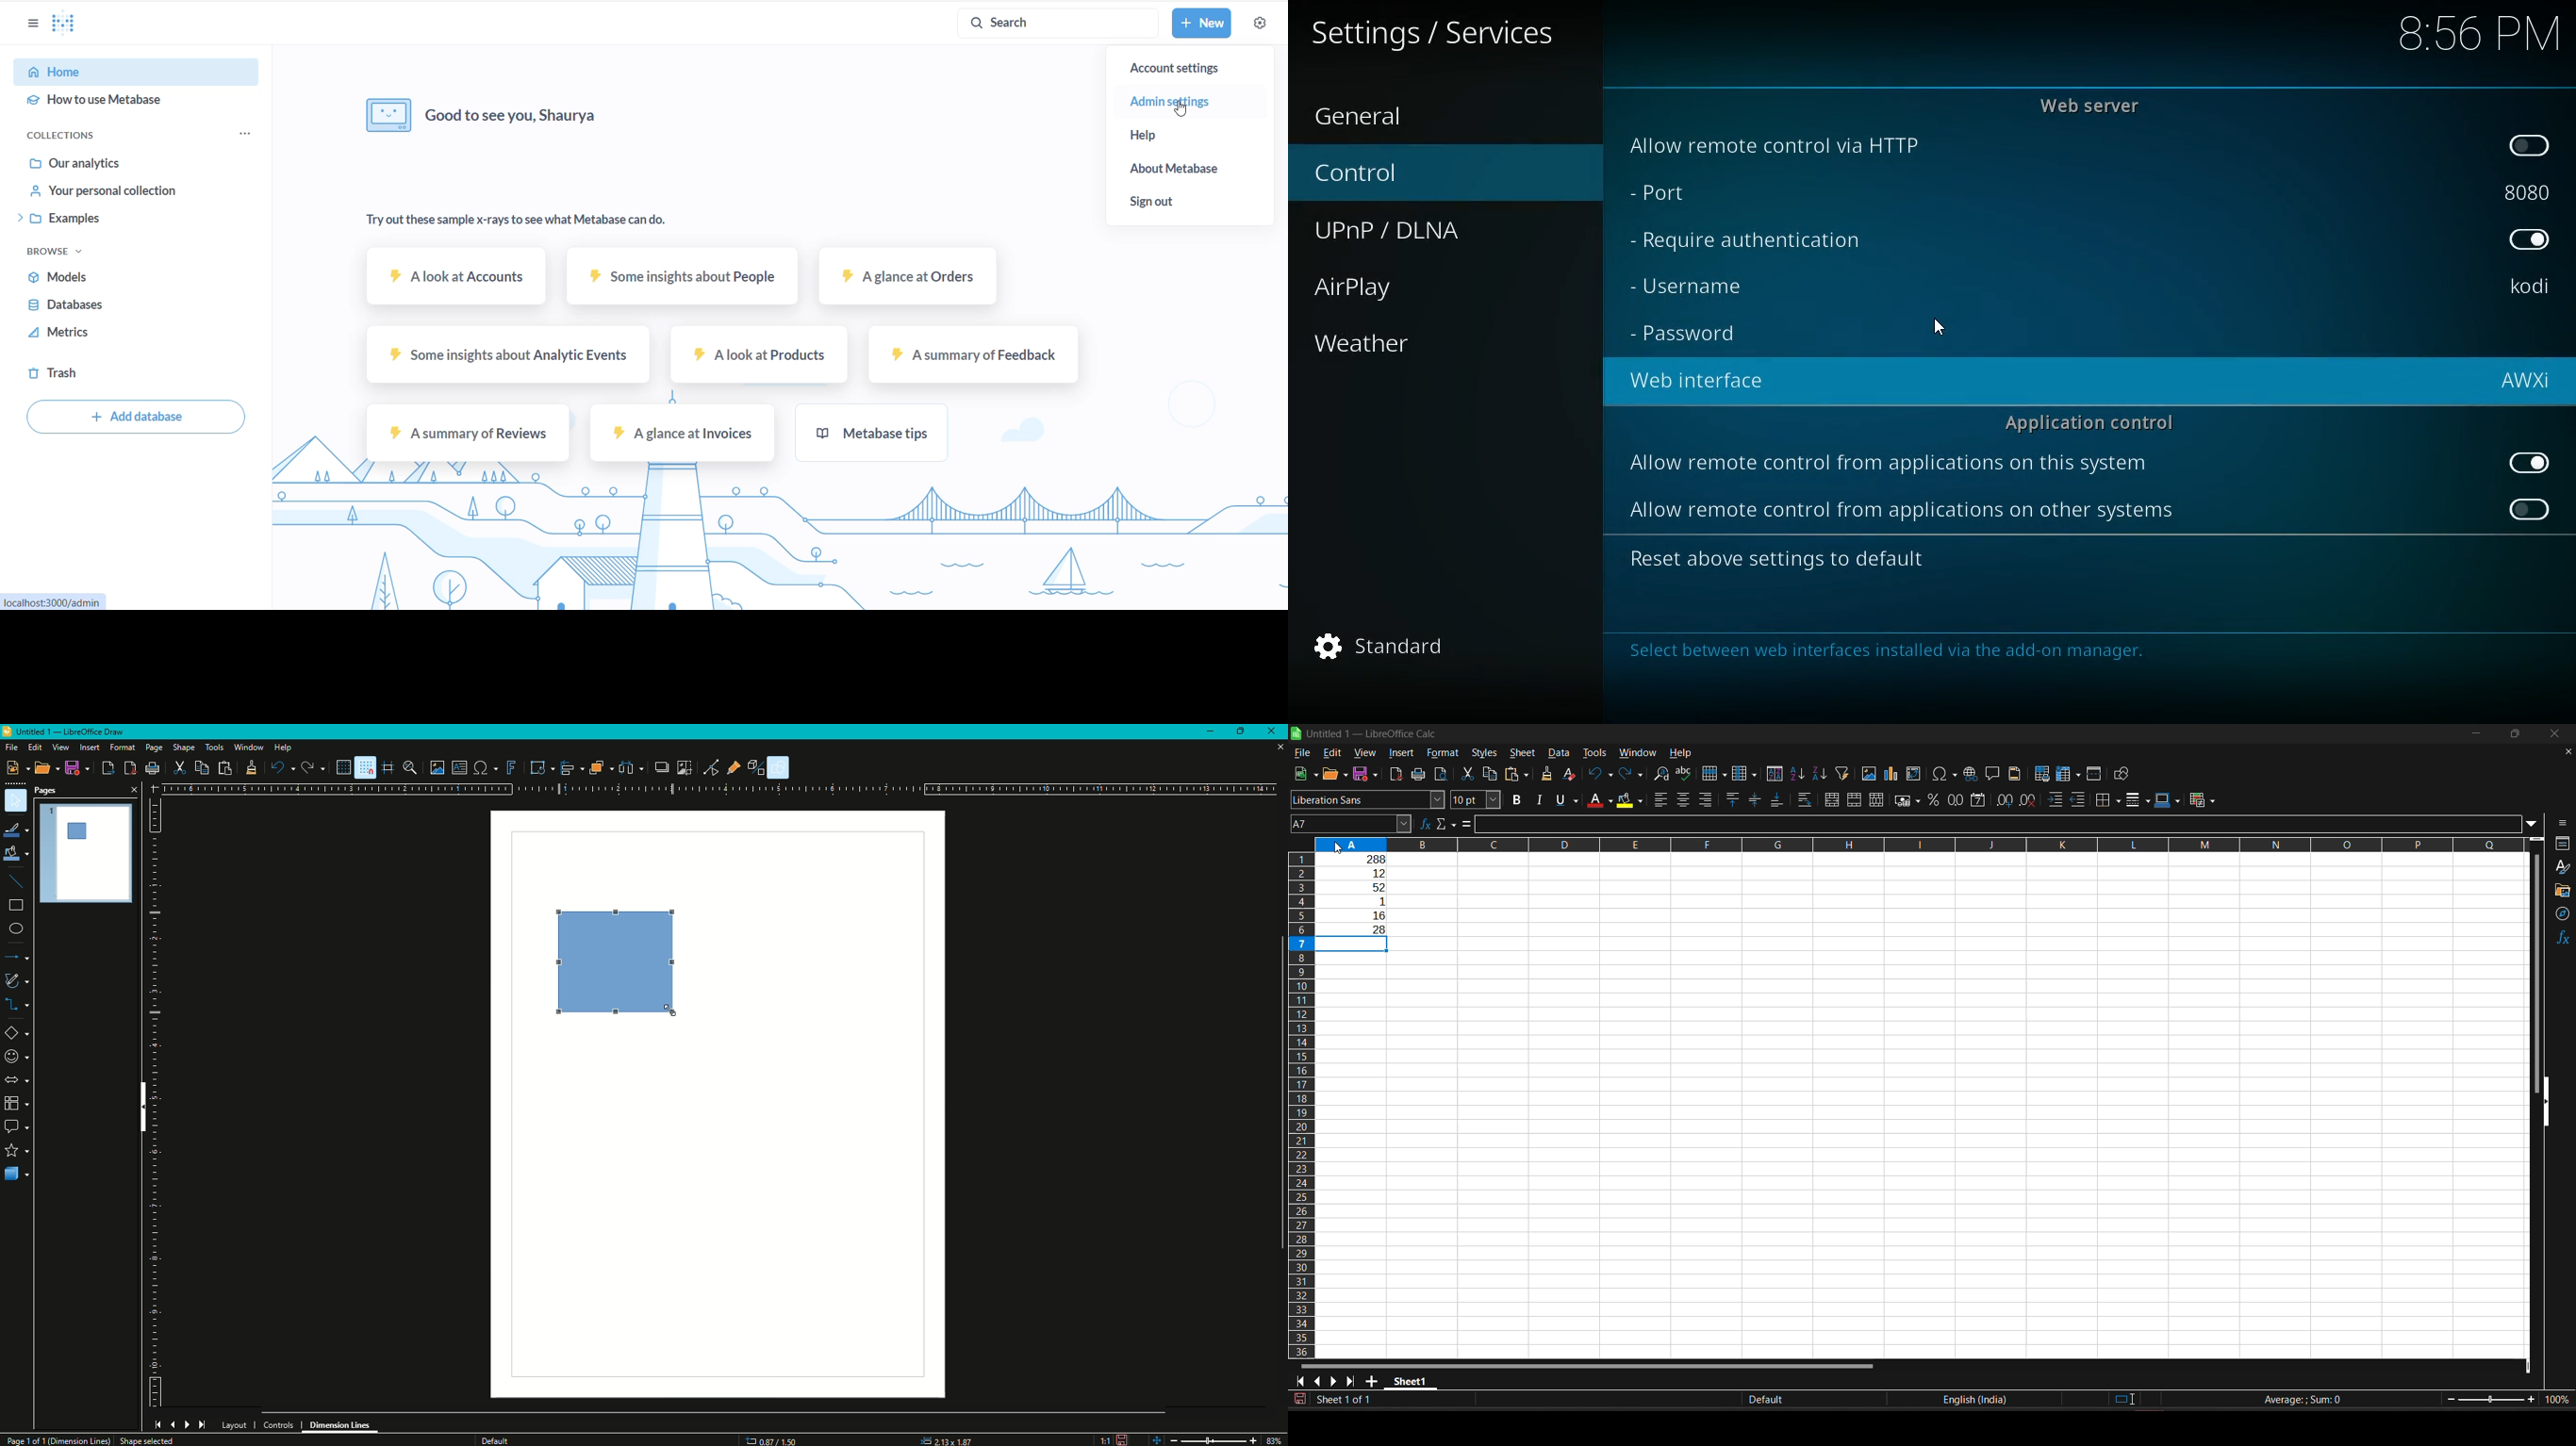 Image resolution: width=2576 pixels, height=1456 pixels. Describe the element at coordinates (1524, 753) in the screenshot. I see `sheet` at that location.